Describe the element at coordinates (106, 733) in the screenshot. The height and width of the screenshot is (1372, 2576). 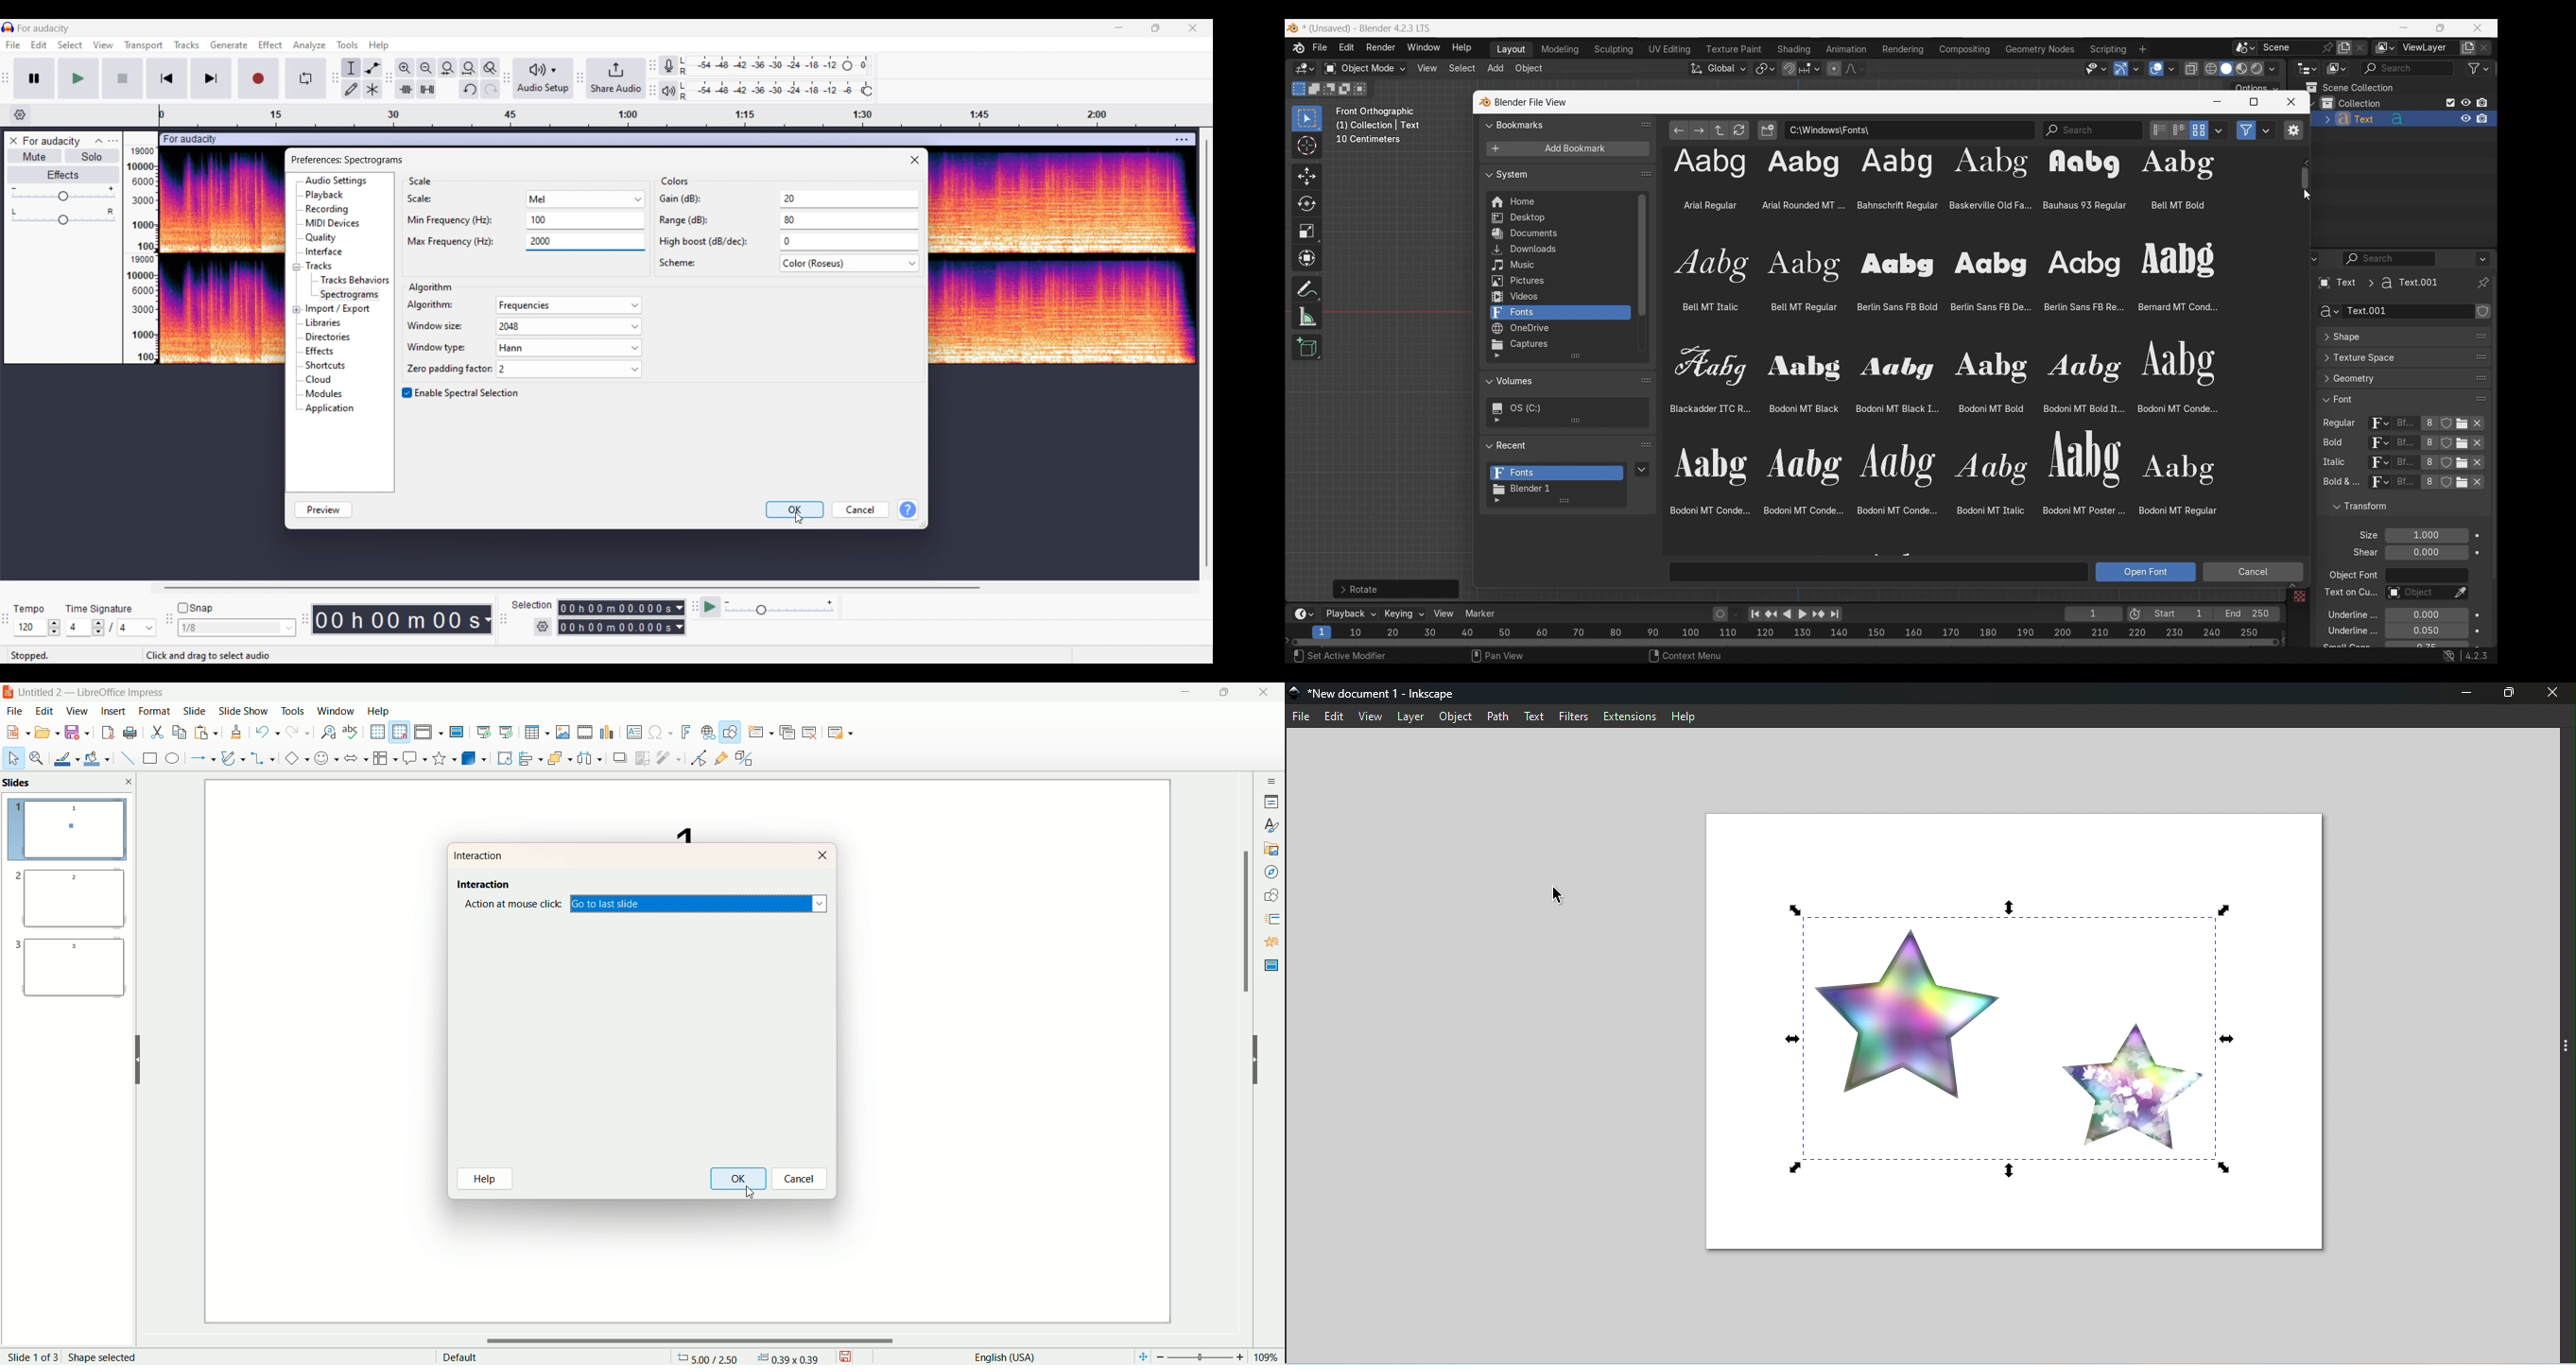
I see `export directly as PDF` at that location.